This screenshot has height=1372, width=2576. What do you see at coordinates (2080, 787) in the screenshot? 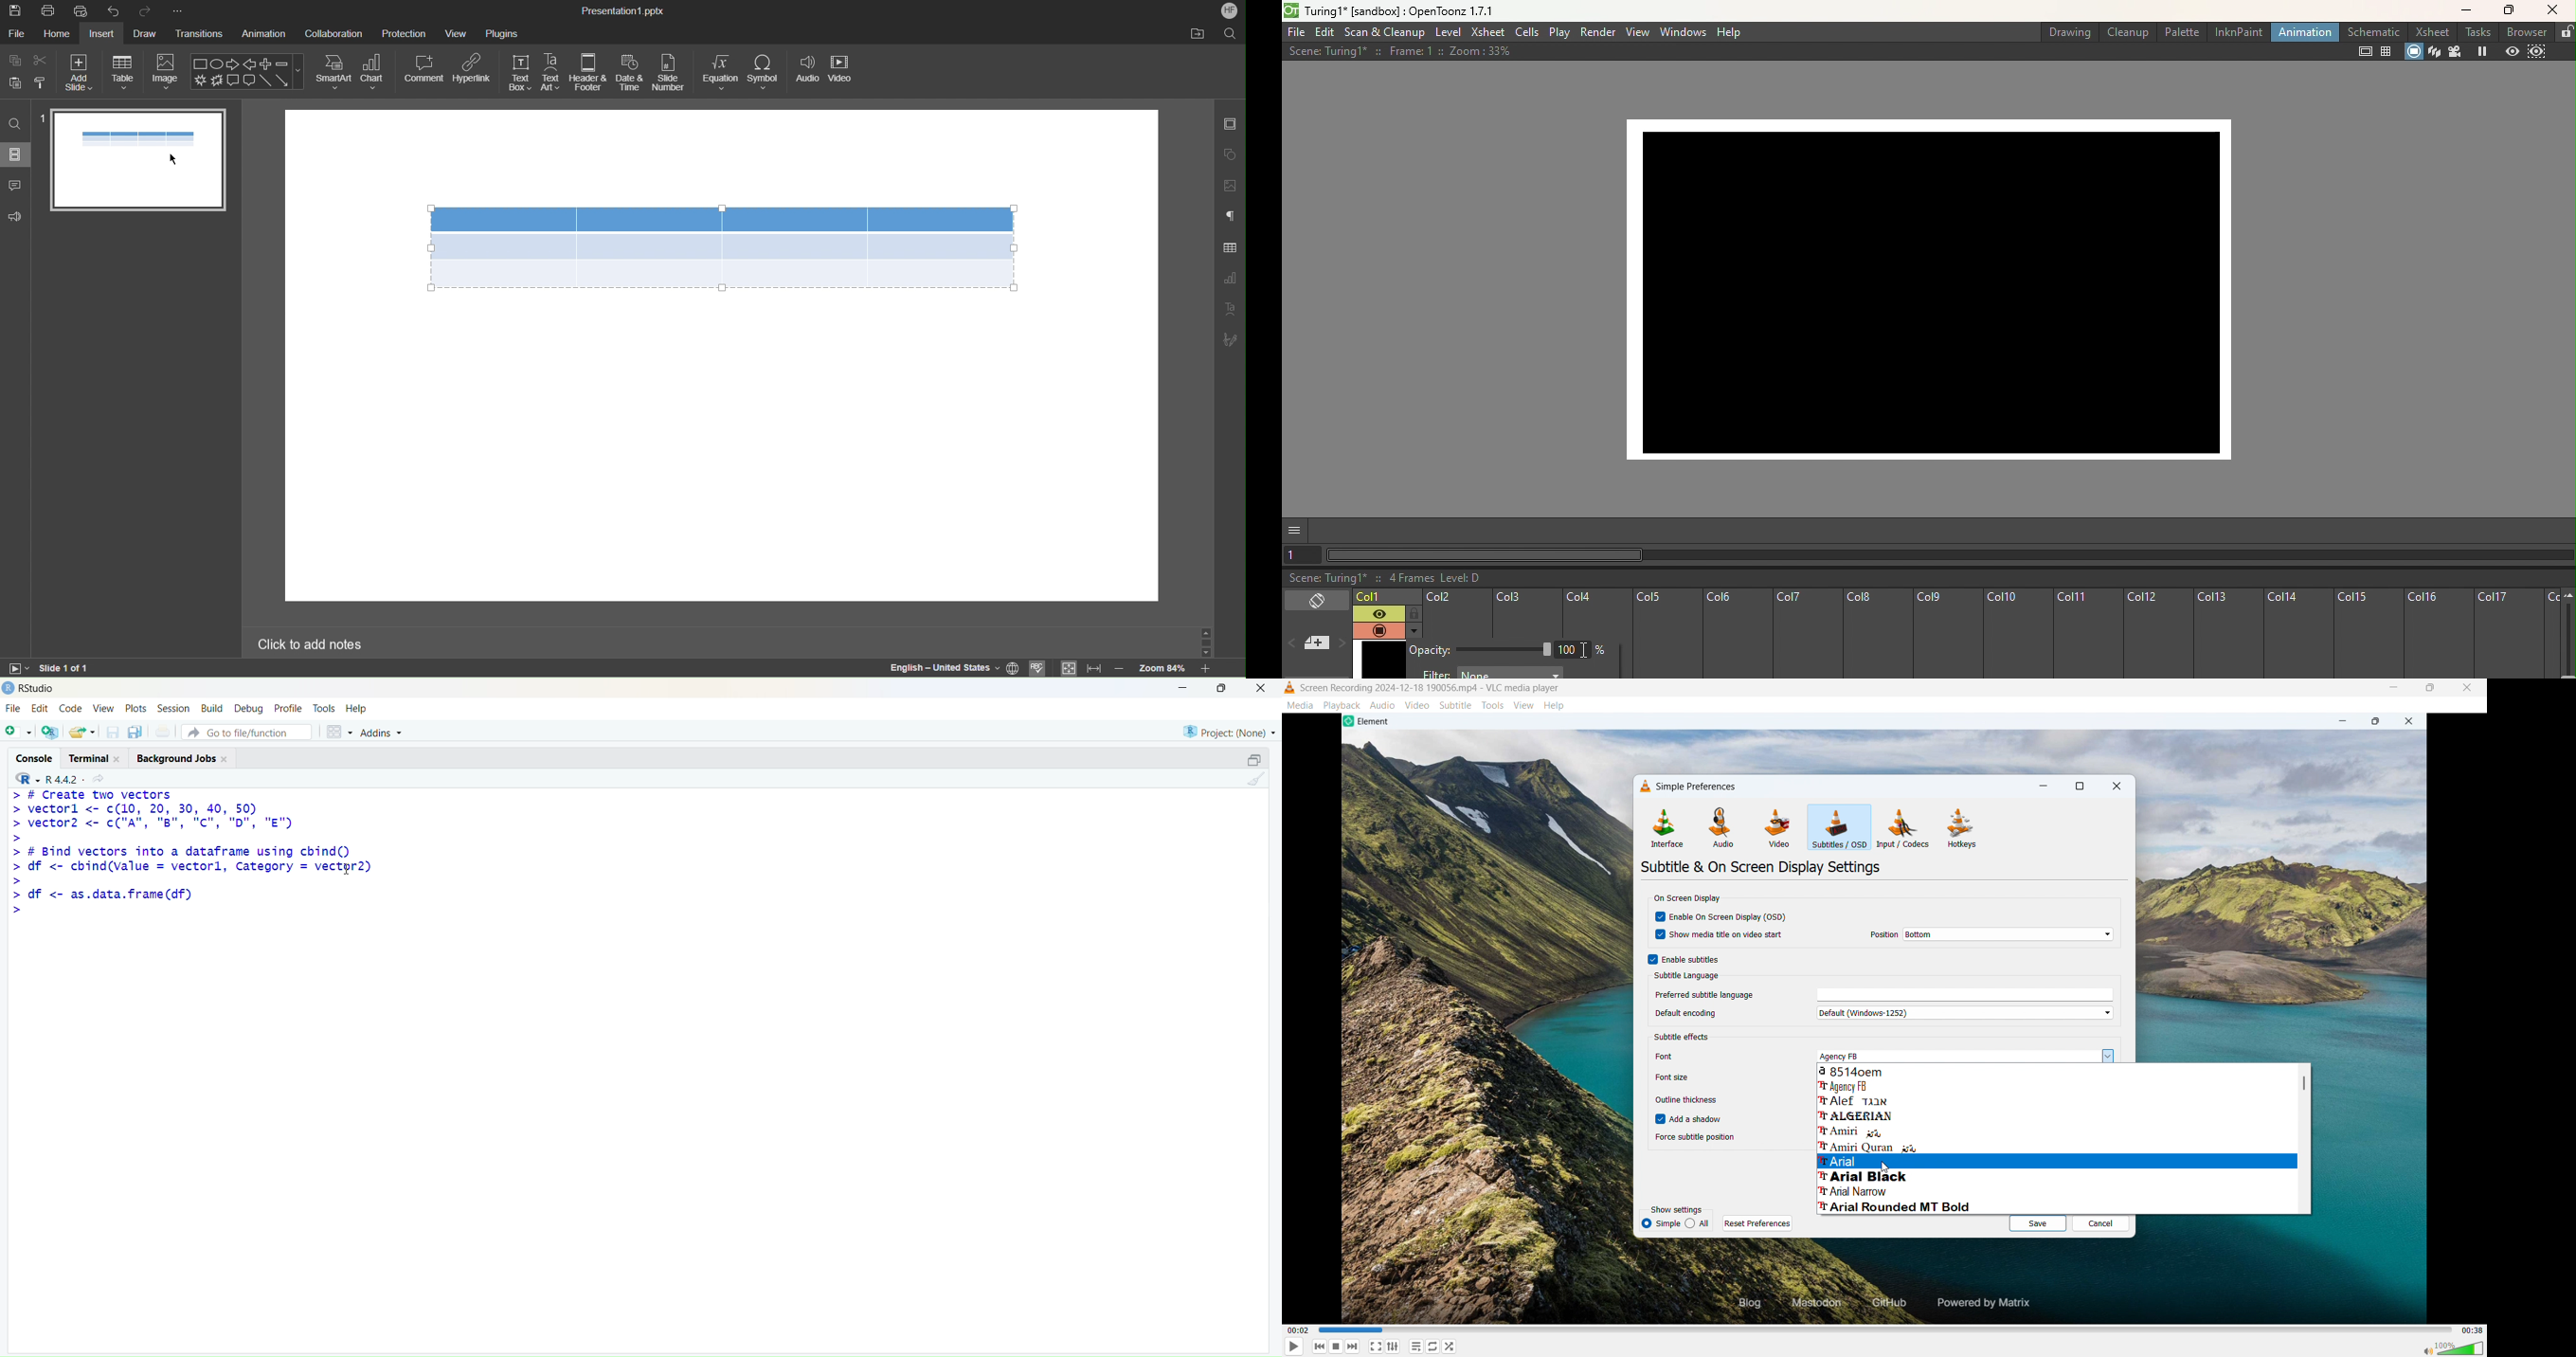
I see `maximize` at bounding box center [2080, 787].